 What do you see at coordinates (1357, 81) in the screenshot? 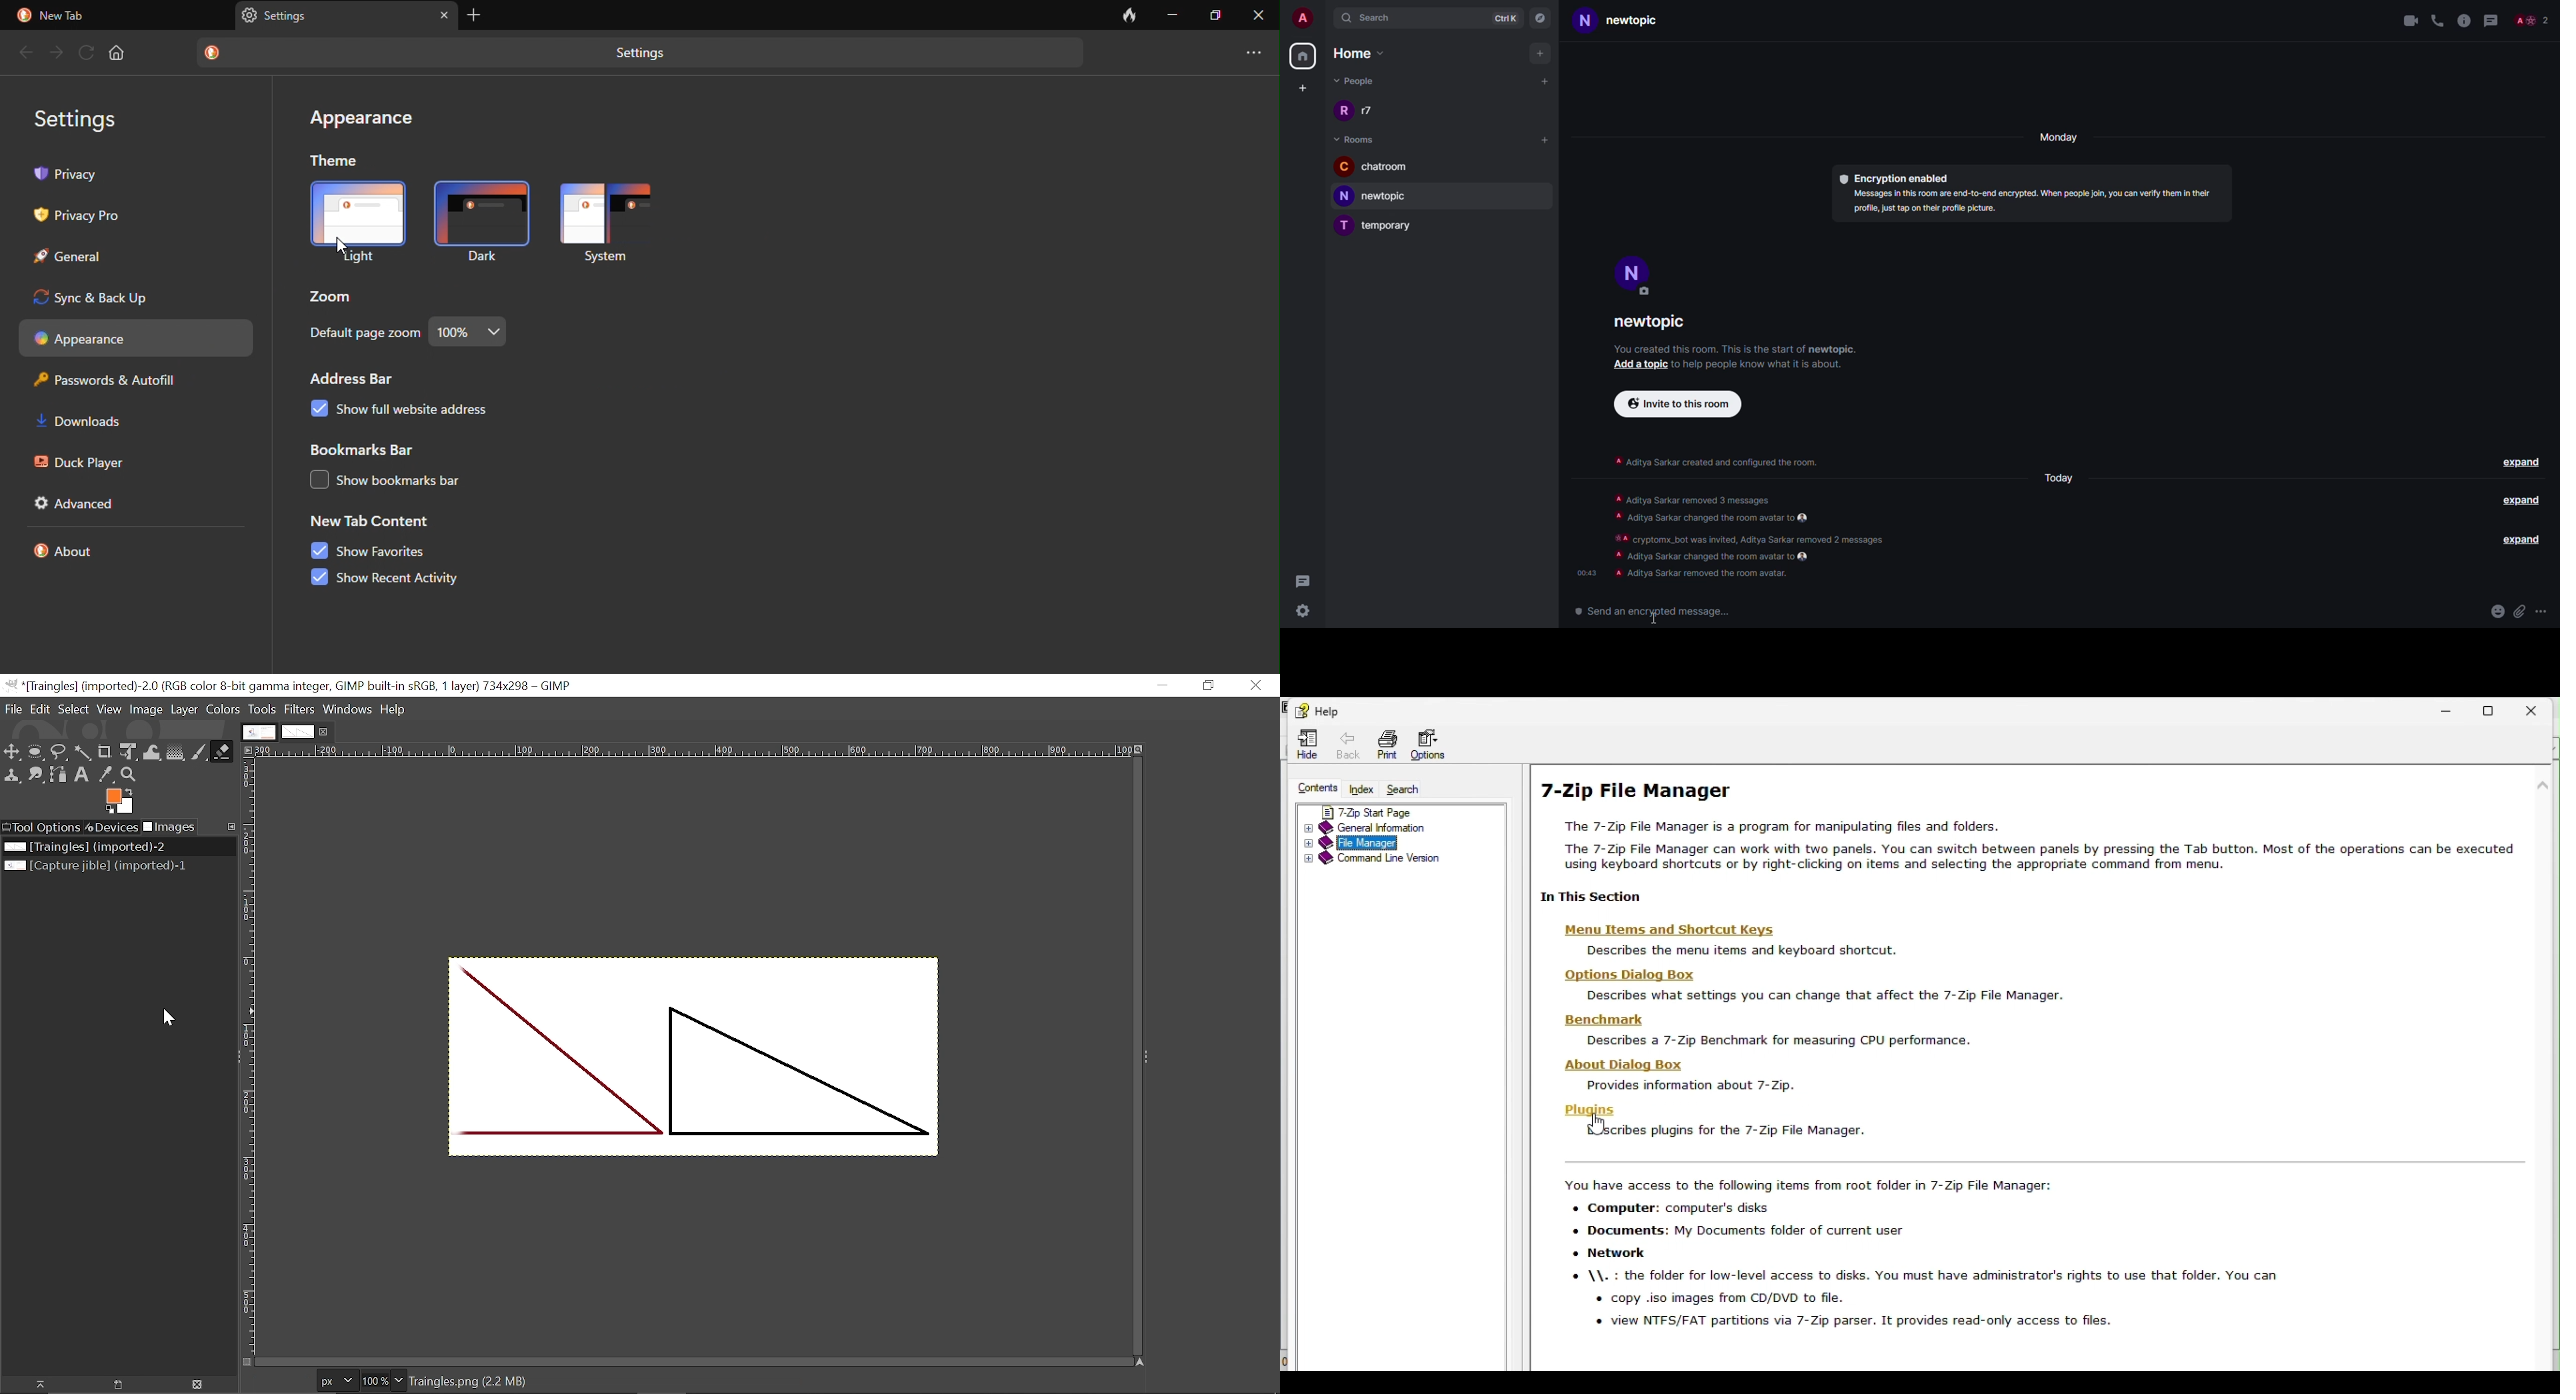
I see `people` at bounding box center [1357, 81].